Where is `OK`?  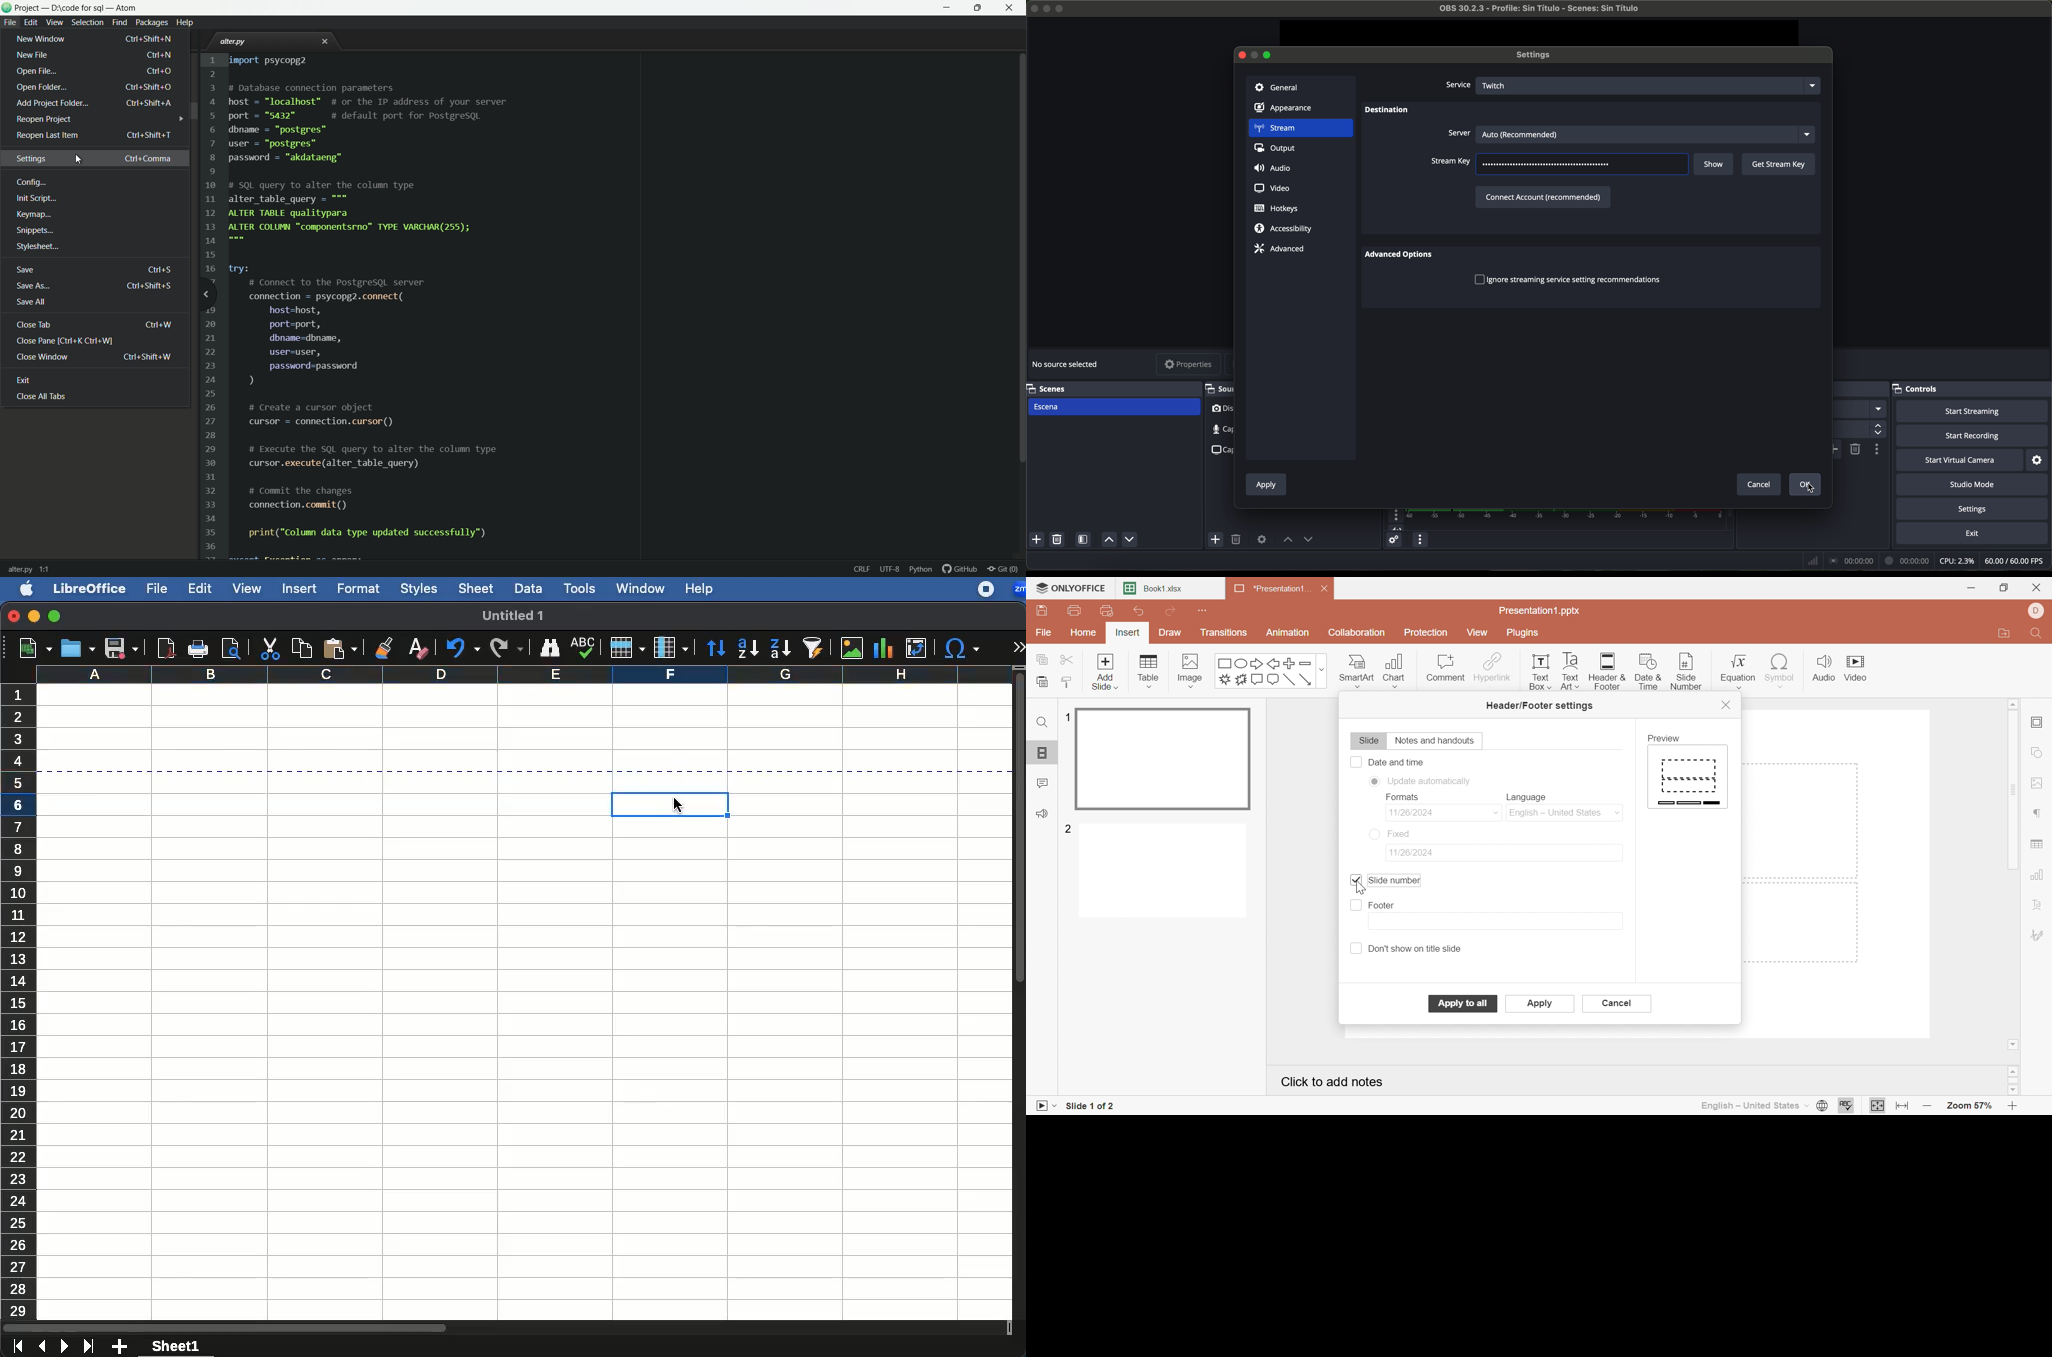 OK is located at coordinates (1803, 485).